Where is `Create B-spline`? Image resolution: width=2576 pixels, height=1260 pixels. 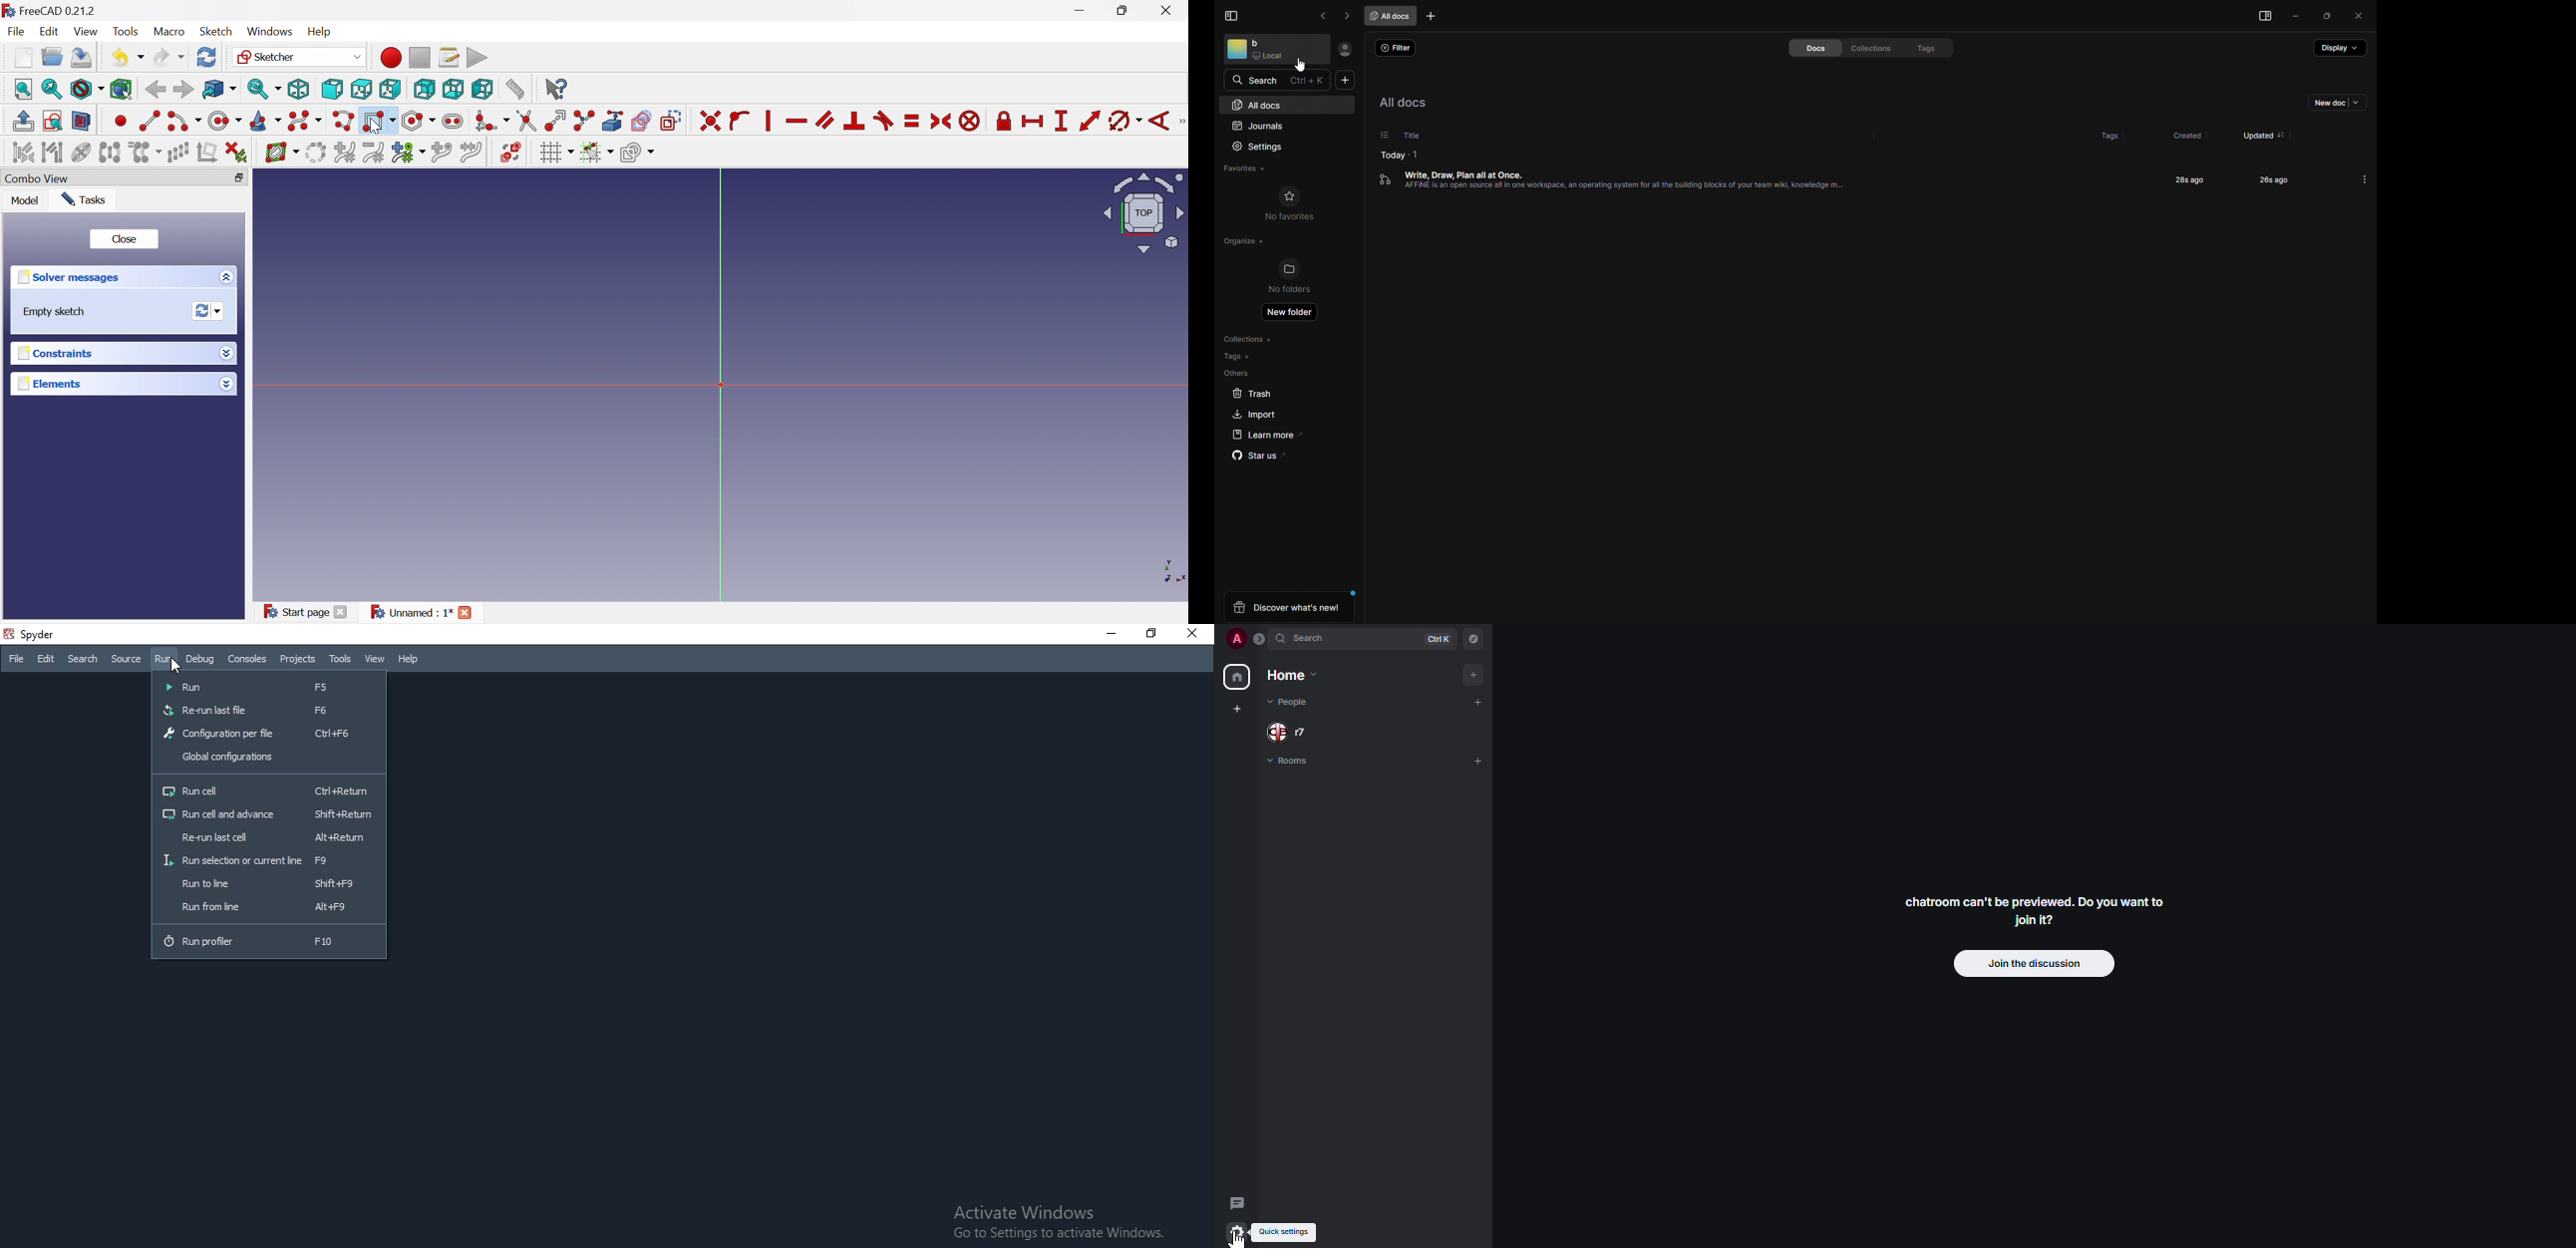
Create B-spline is located at coordinates (305, 121).